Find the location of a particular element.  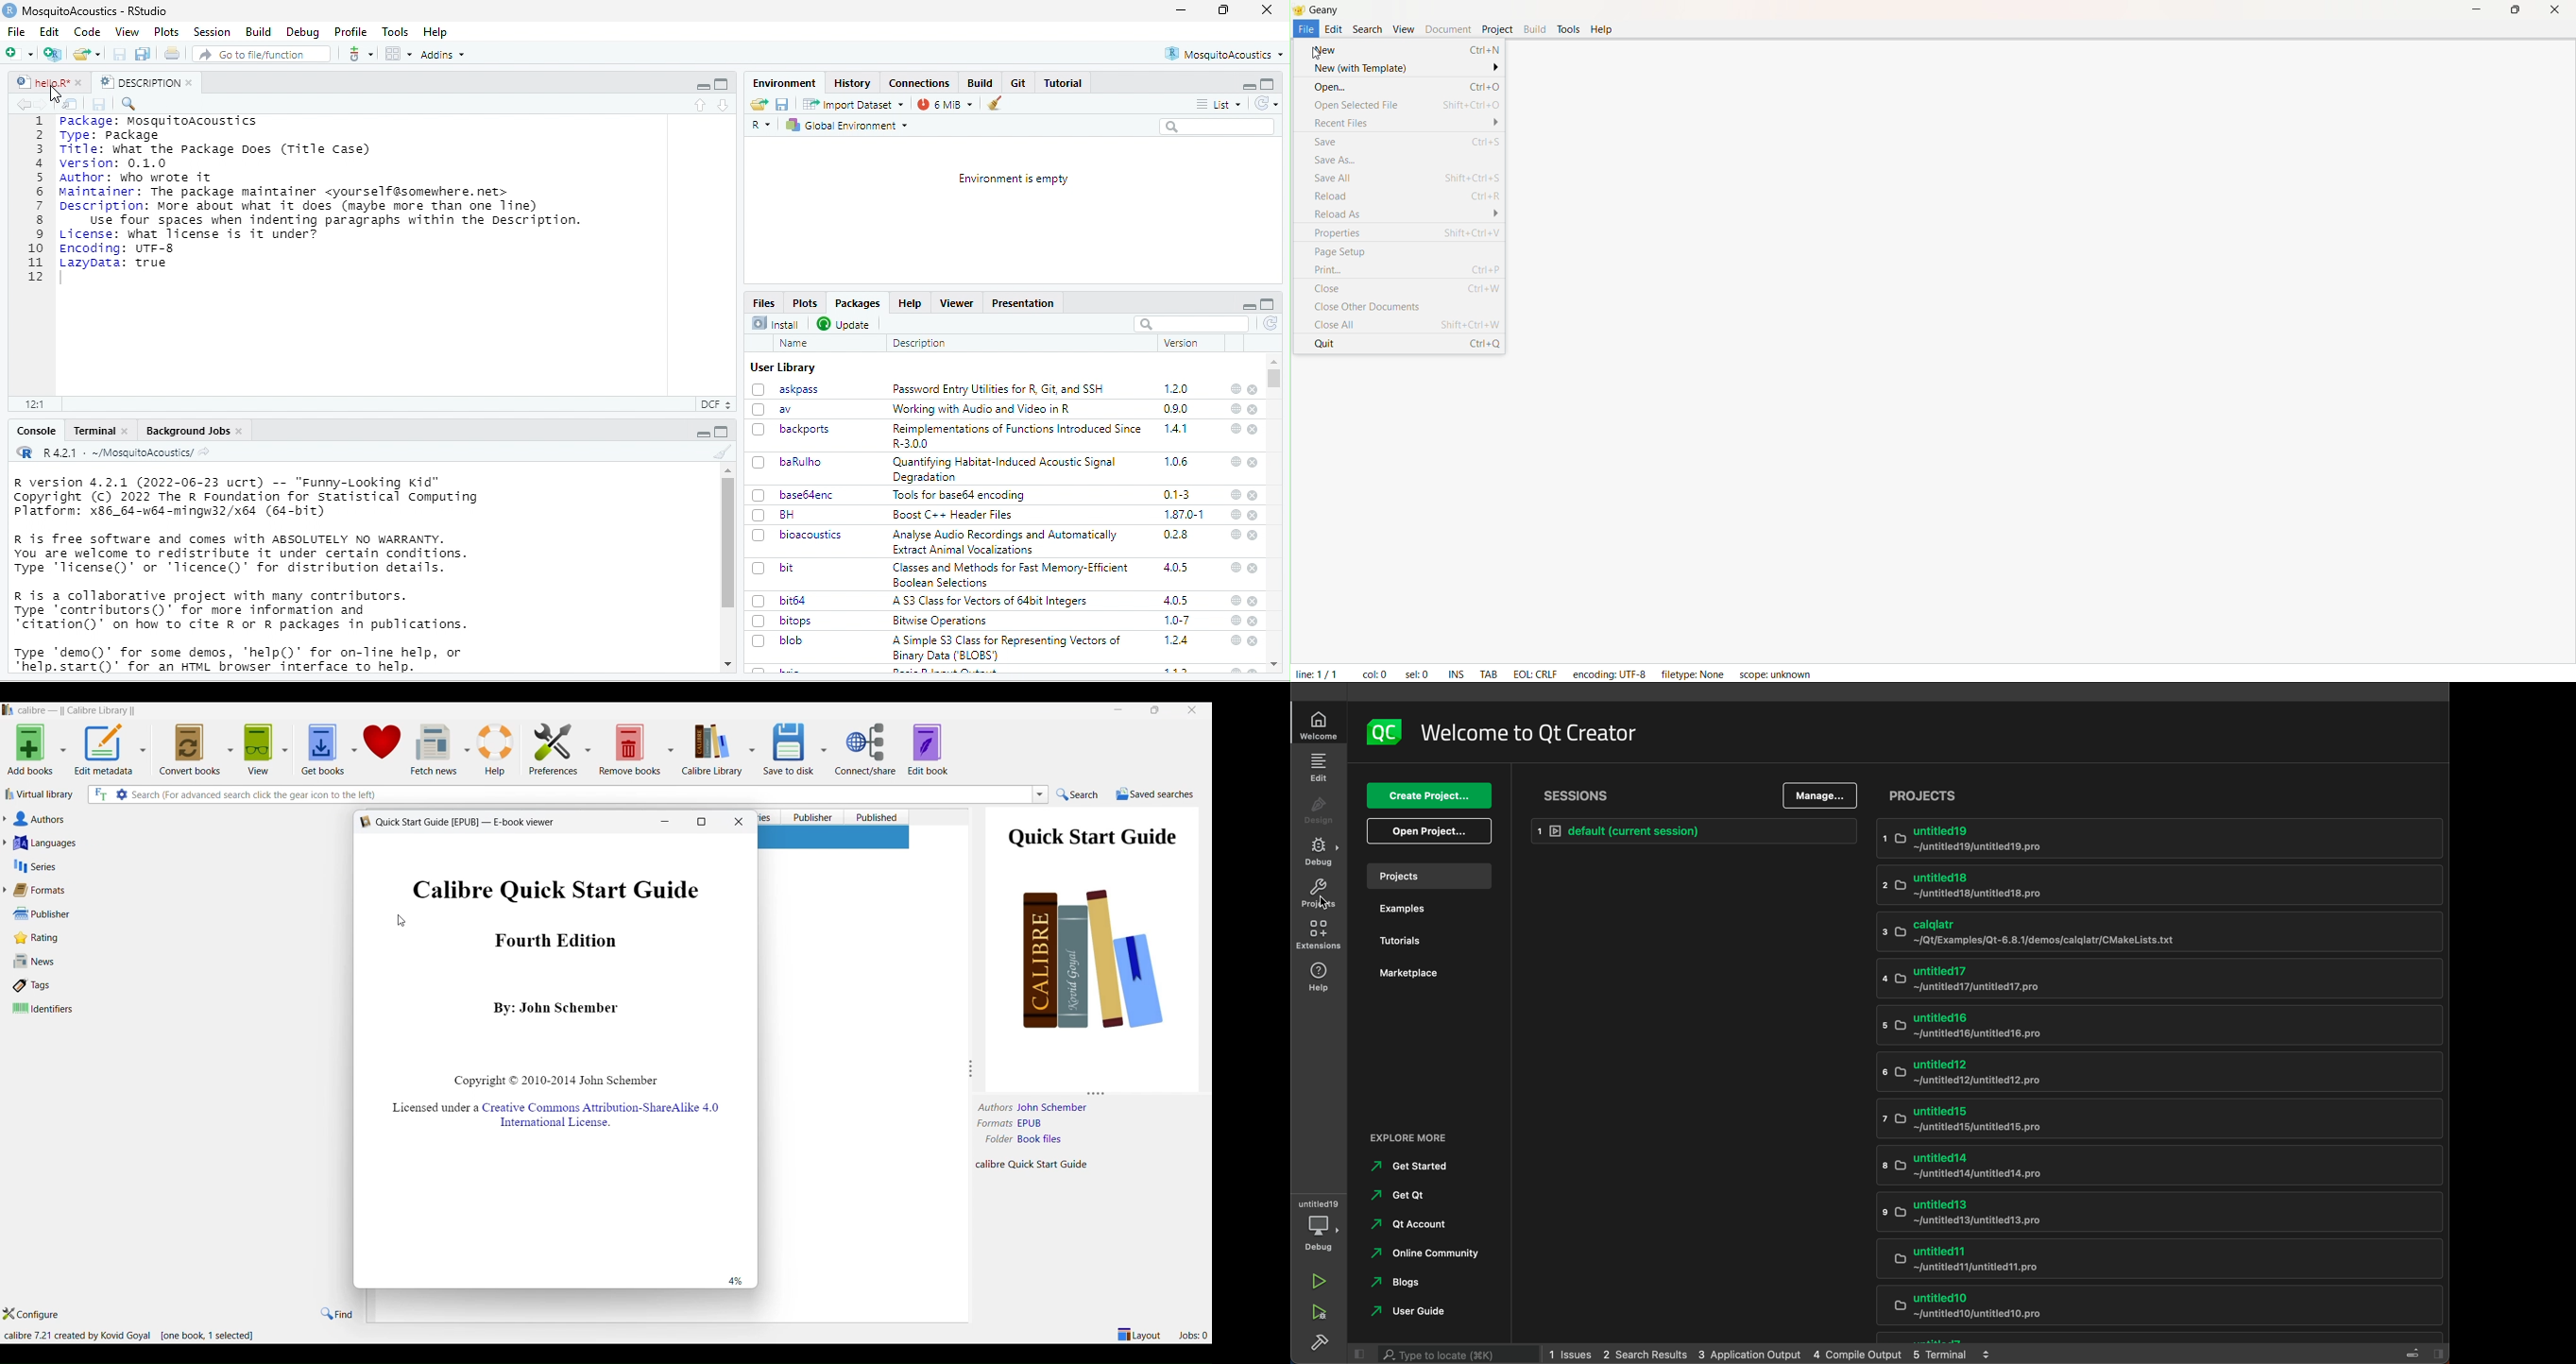

TAB is located at coordinates (1491, 673).